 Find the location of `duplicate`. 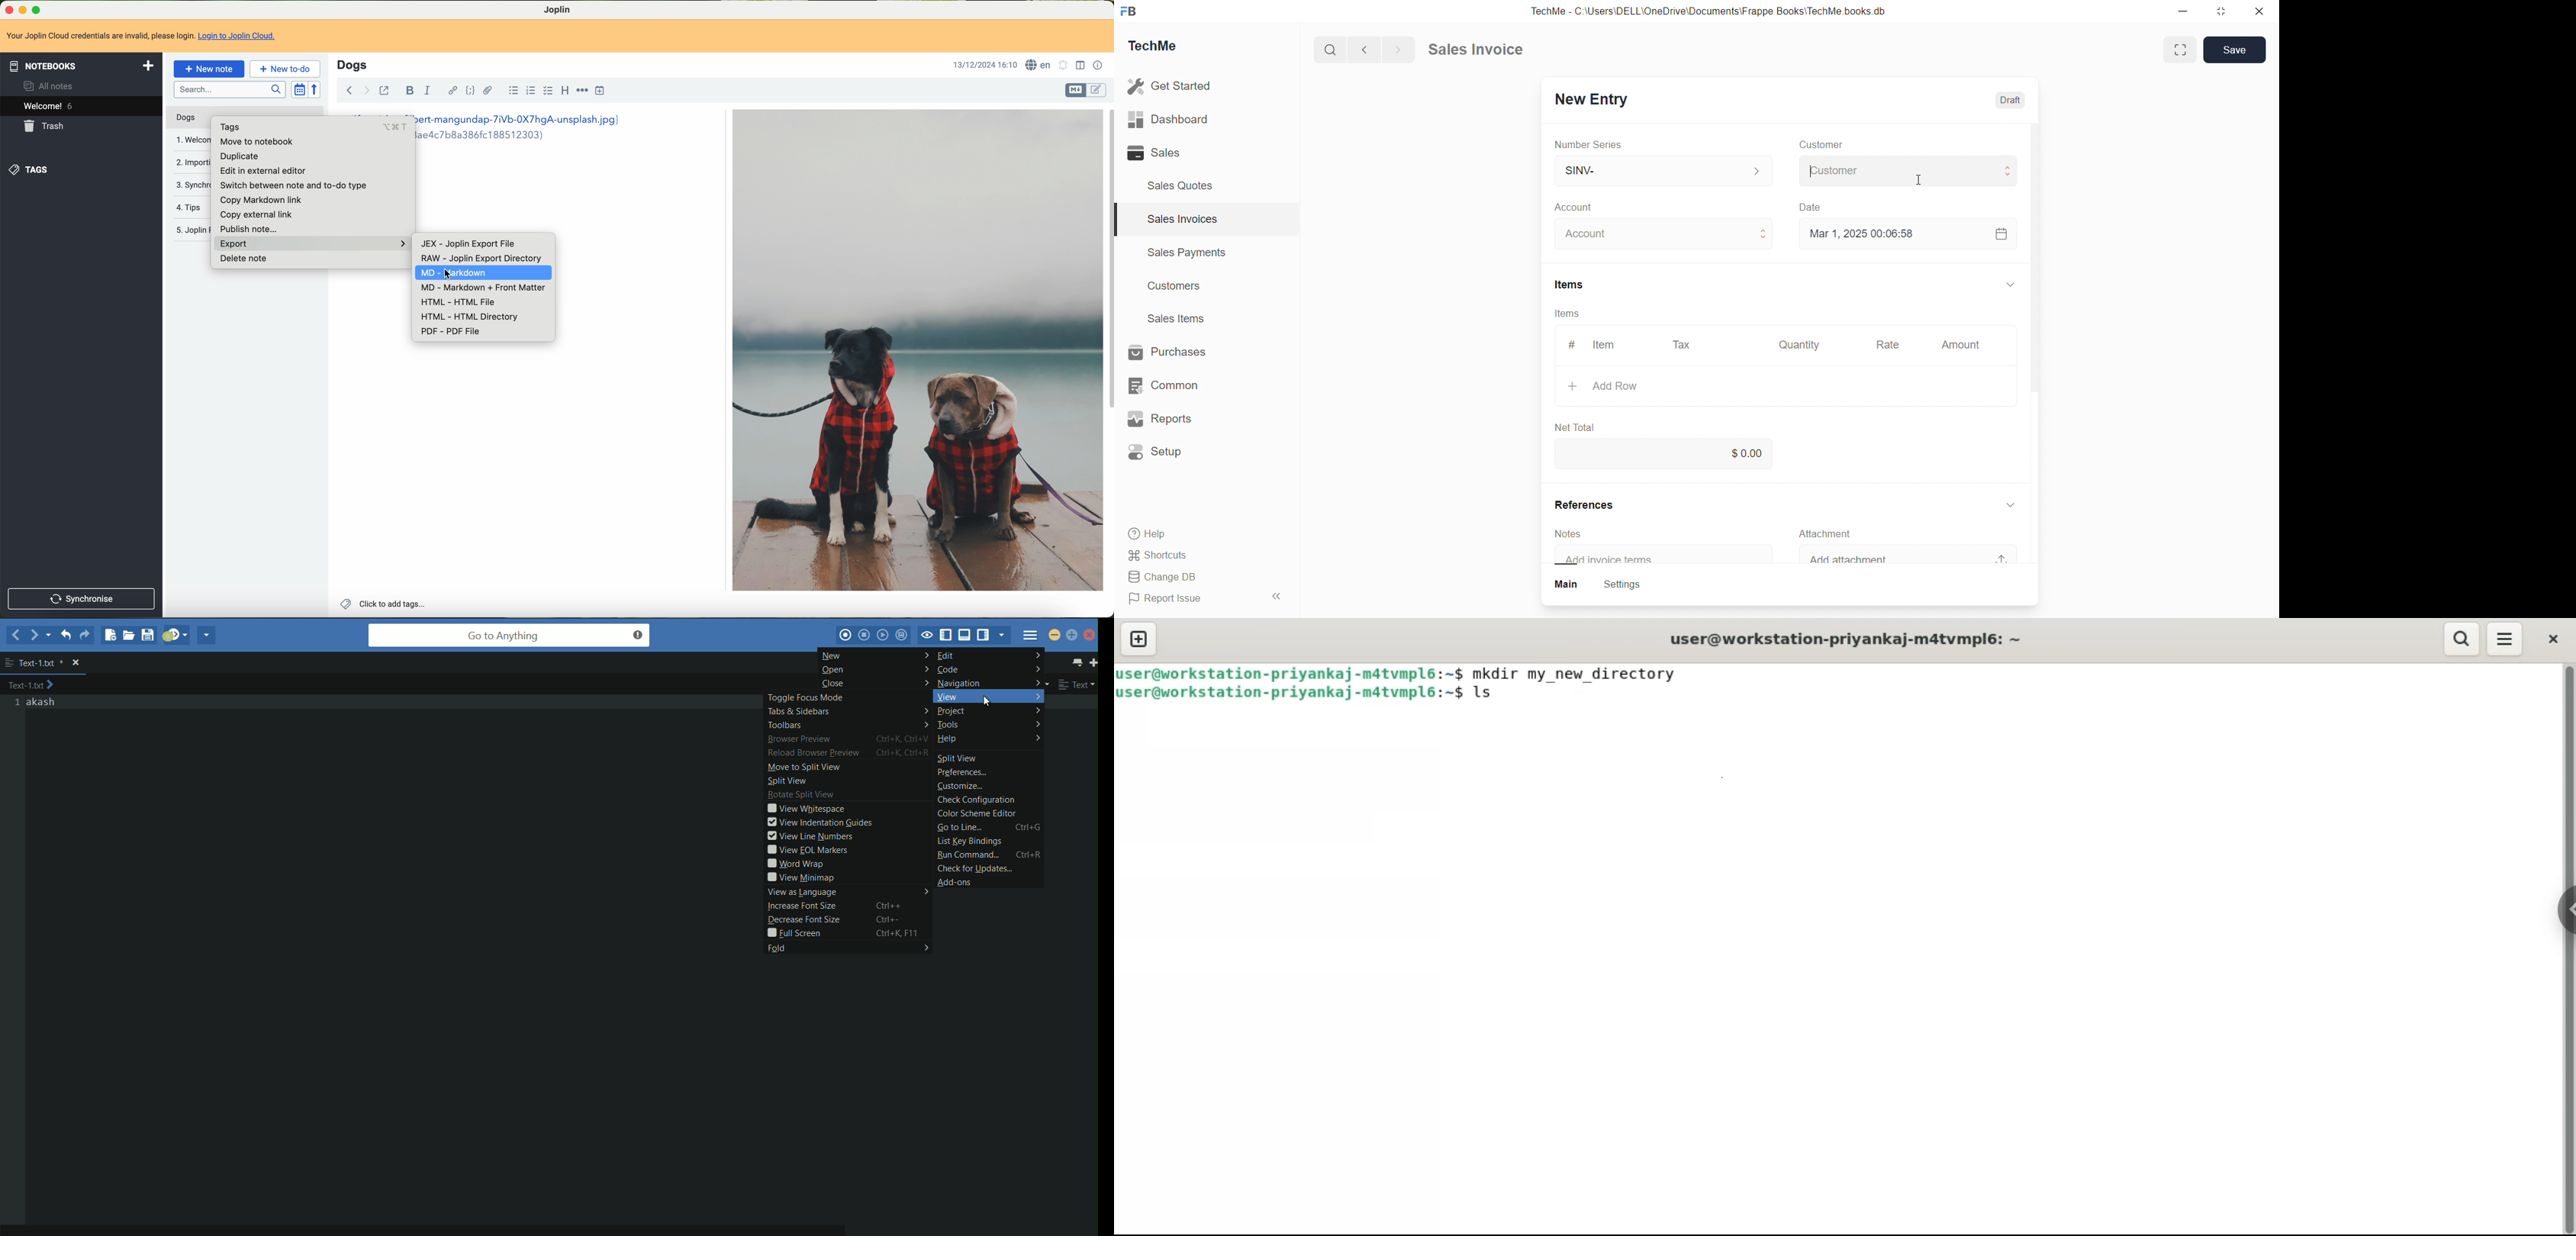

duplicate is located at coordinates (239, 156).